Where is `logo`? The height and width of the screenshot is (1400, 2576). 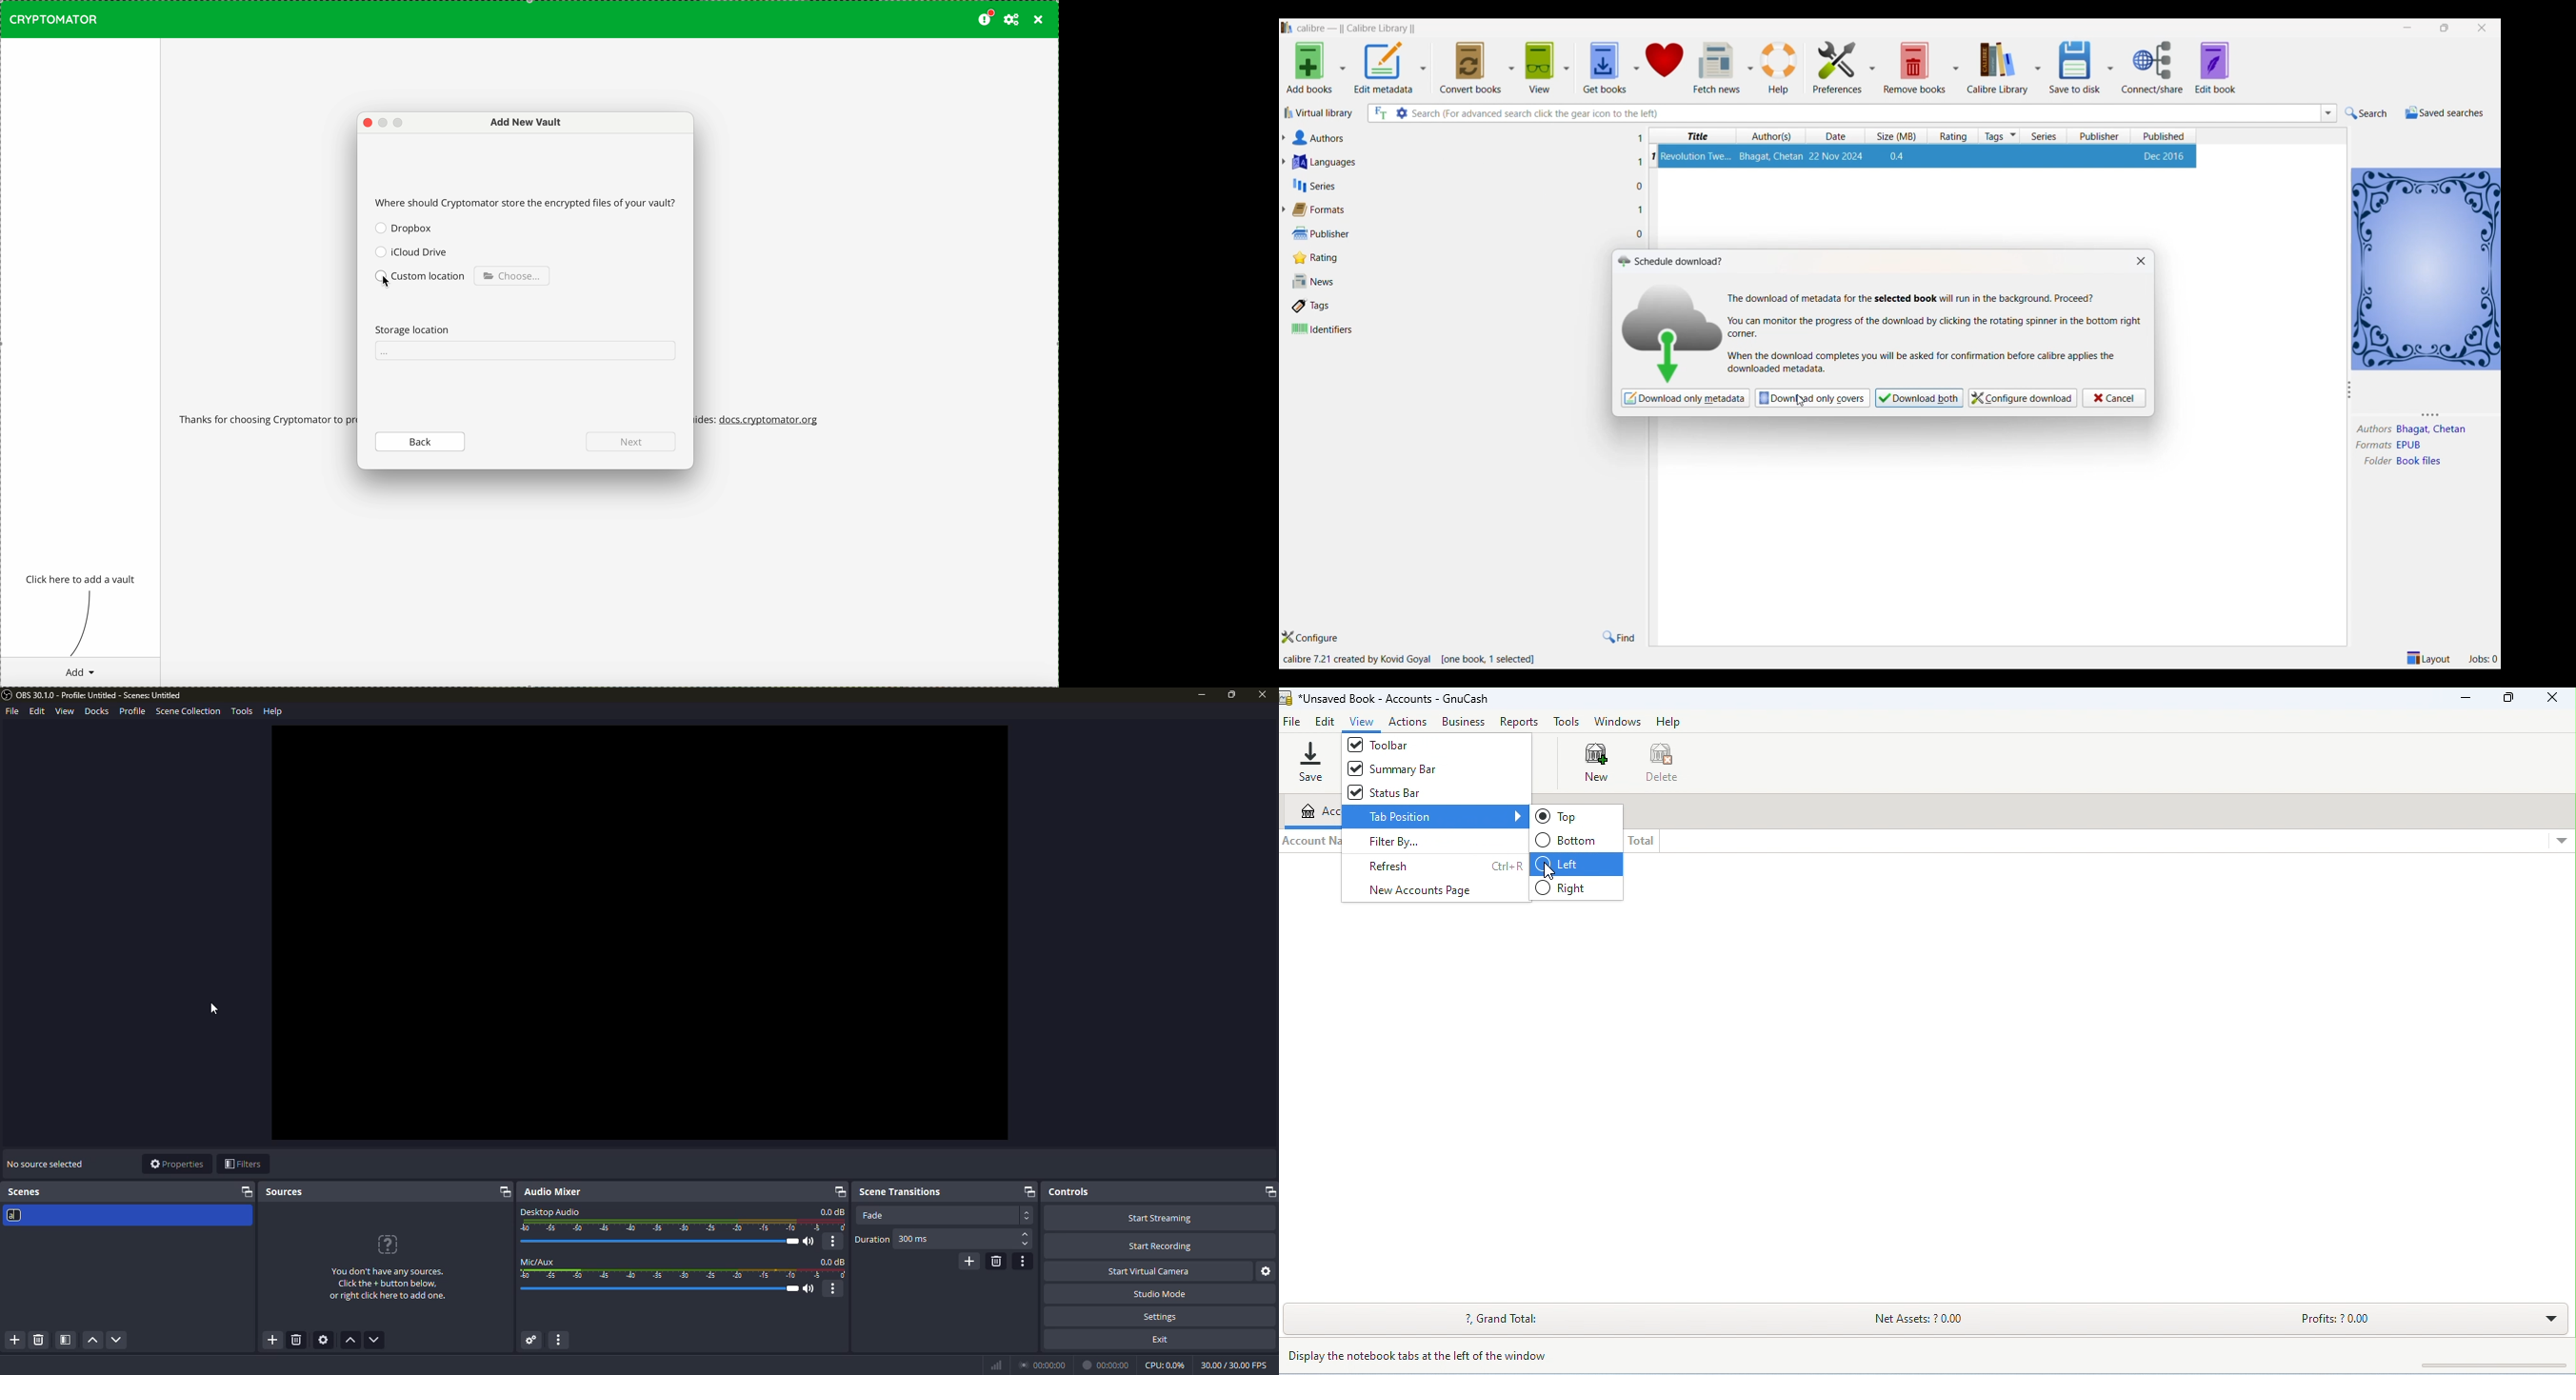
logo is located at coordinates (1623, 261).